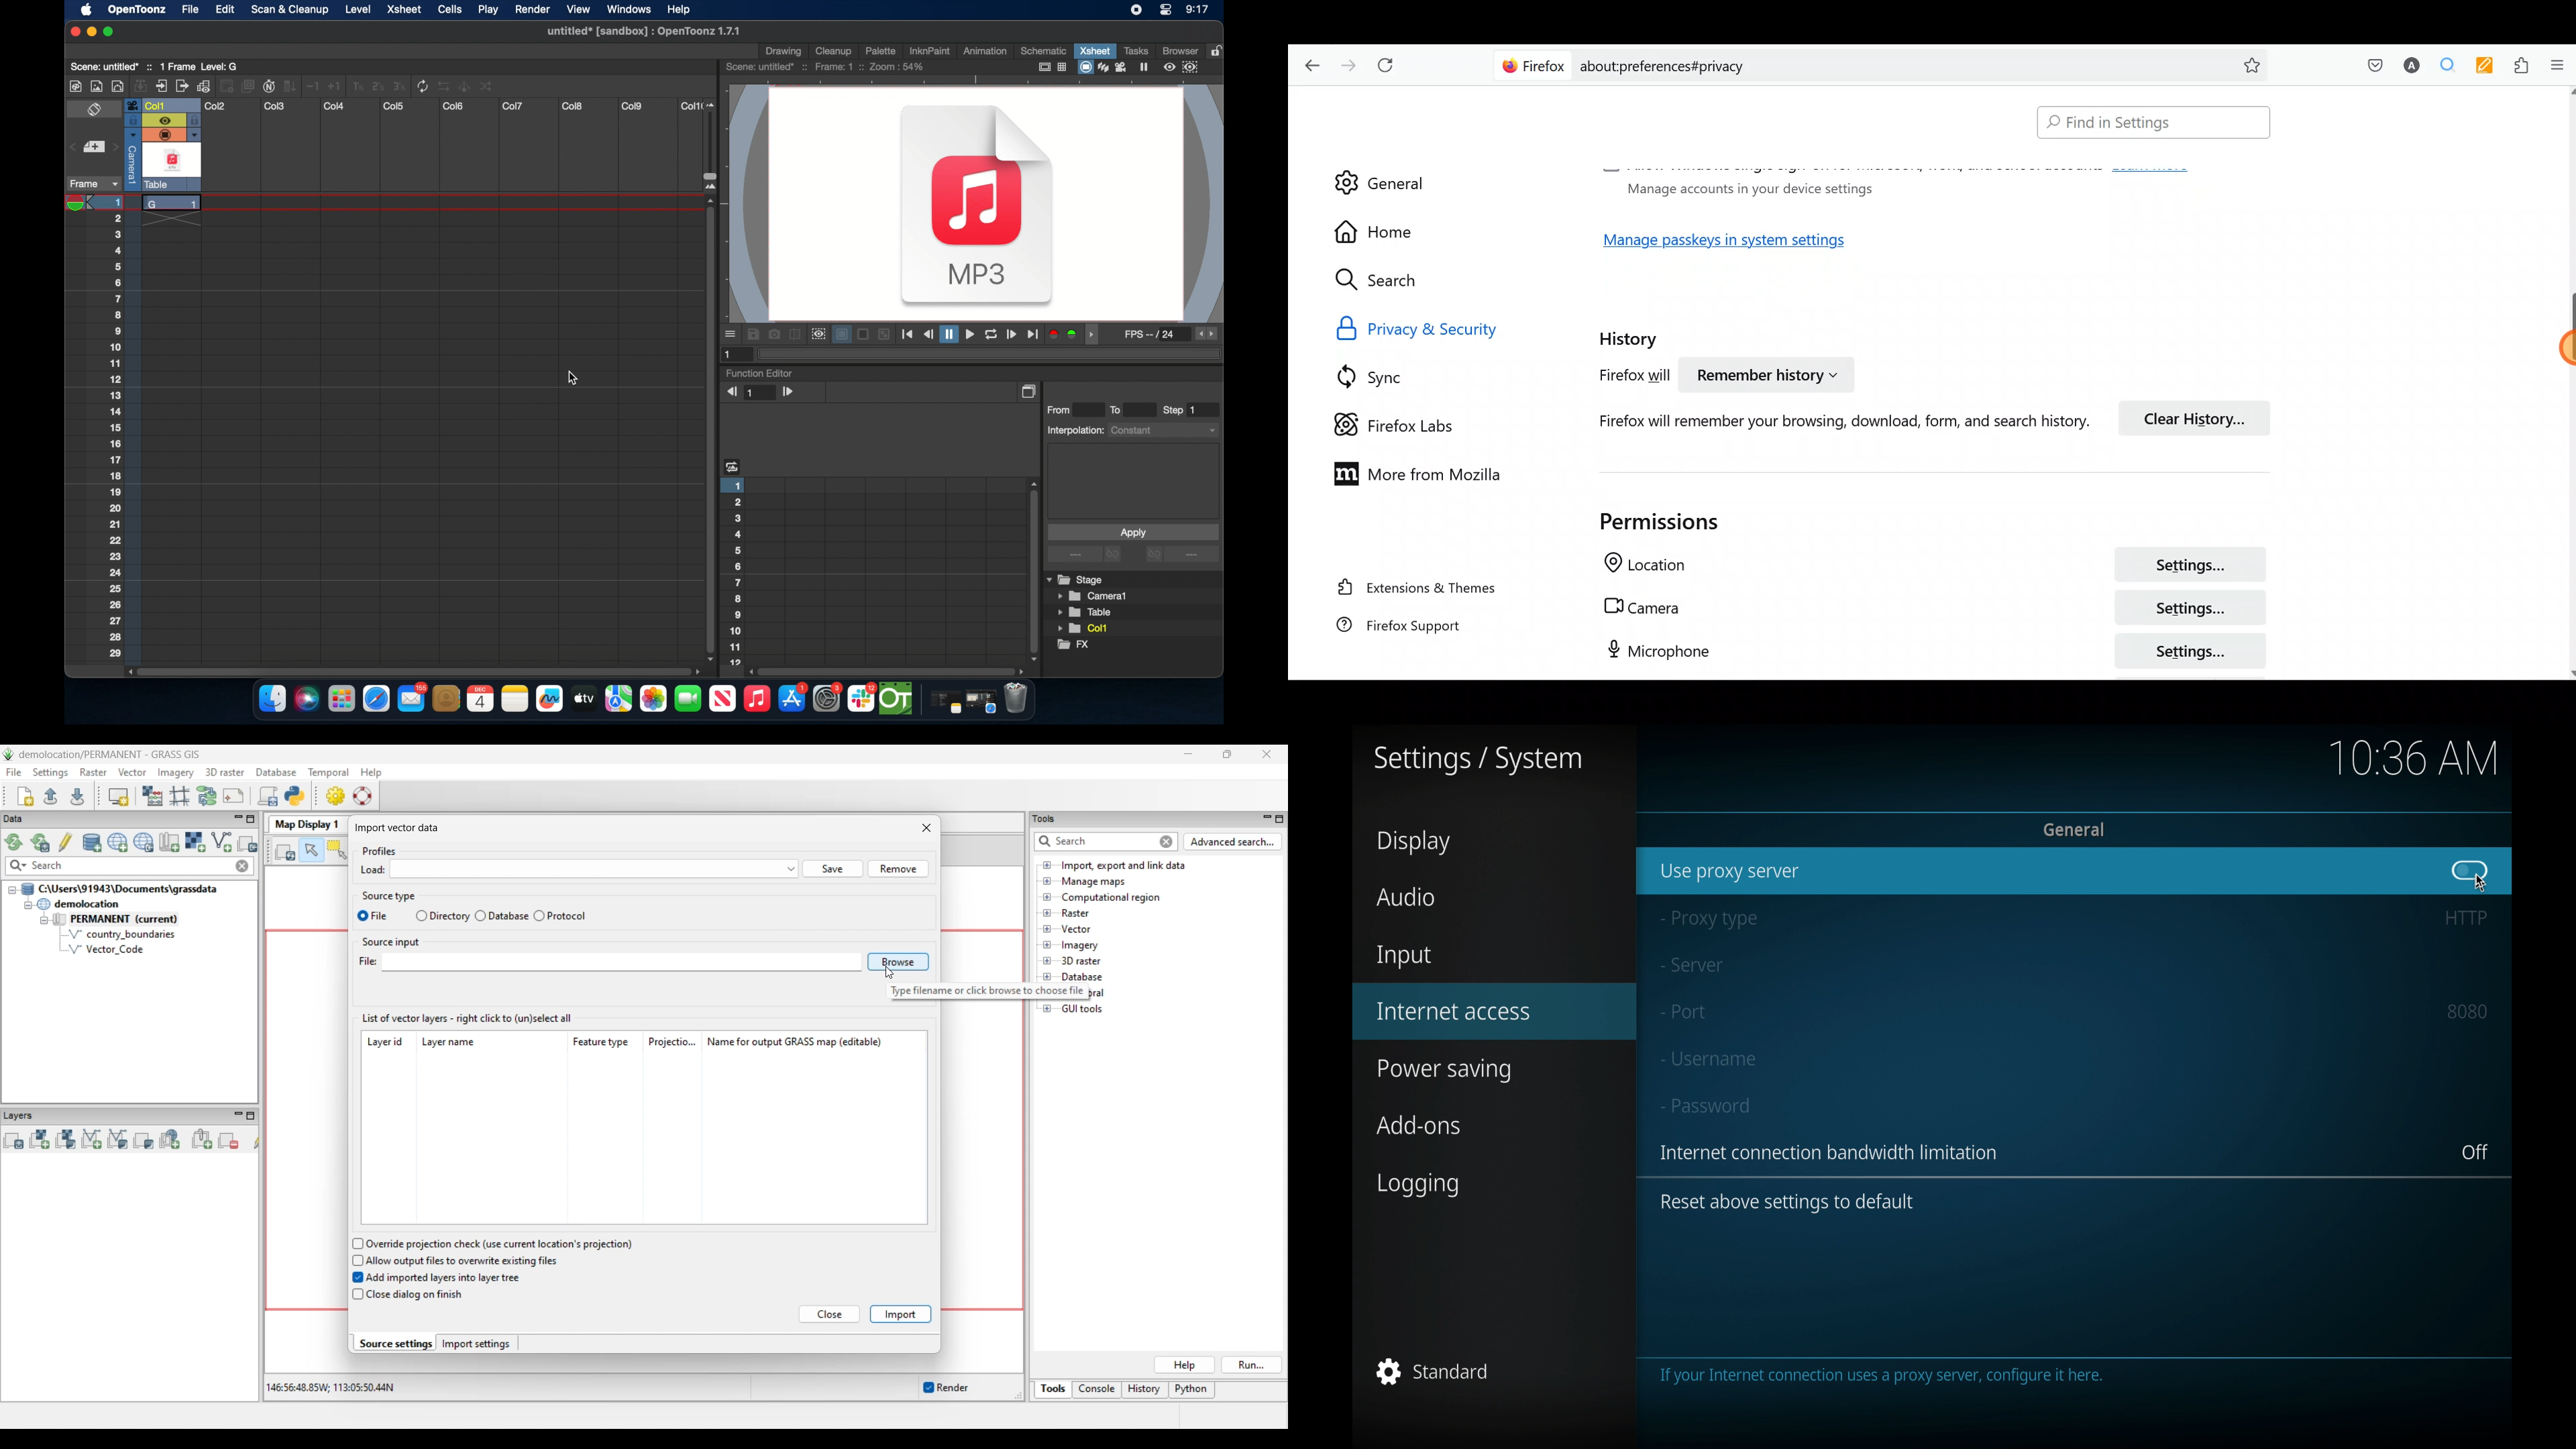  What do you see at coordinates (1151, 337) in the screenshot?
I see `fps` at bounding box center [1151, 337].